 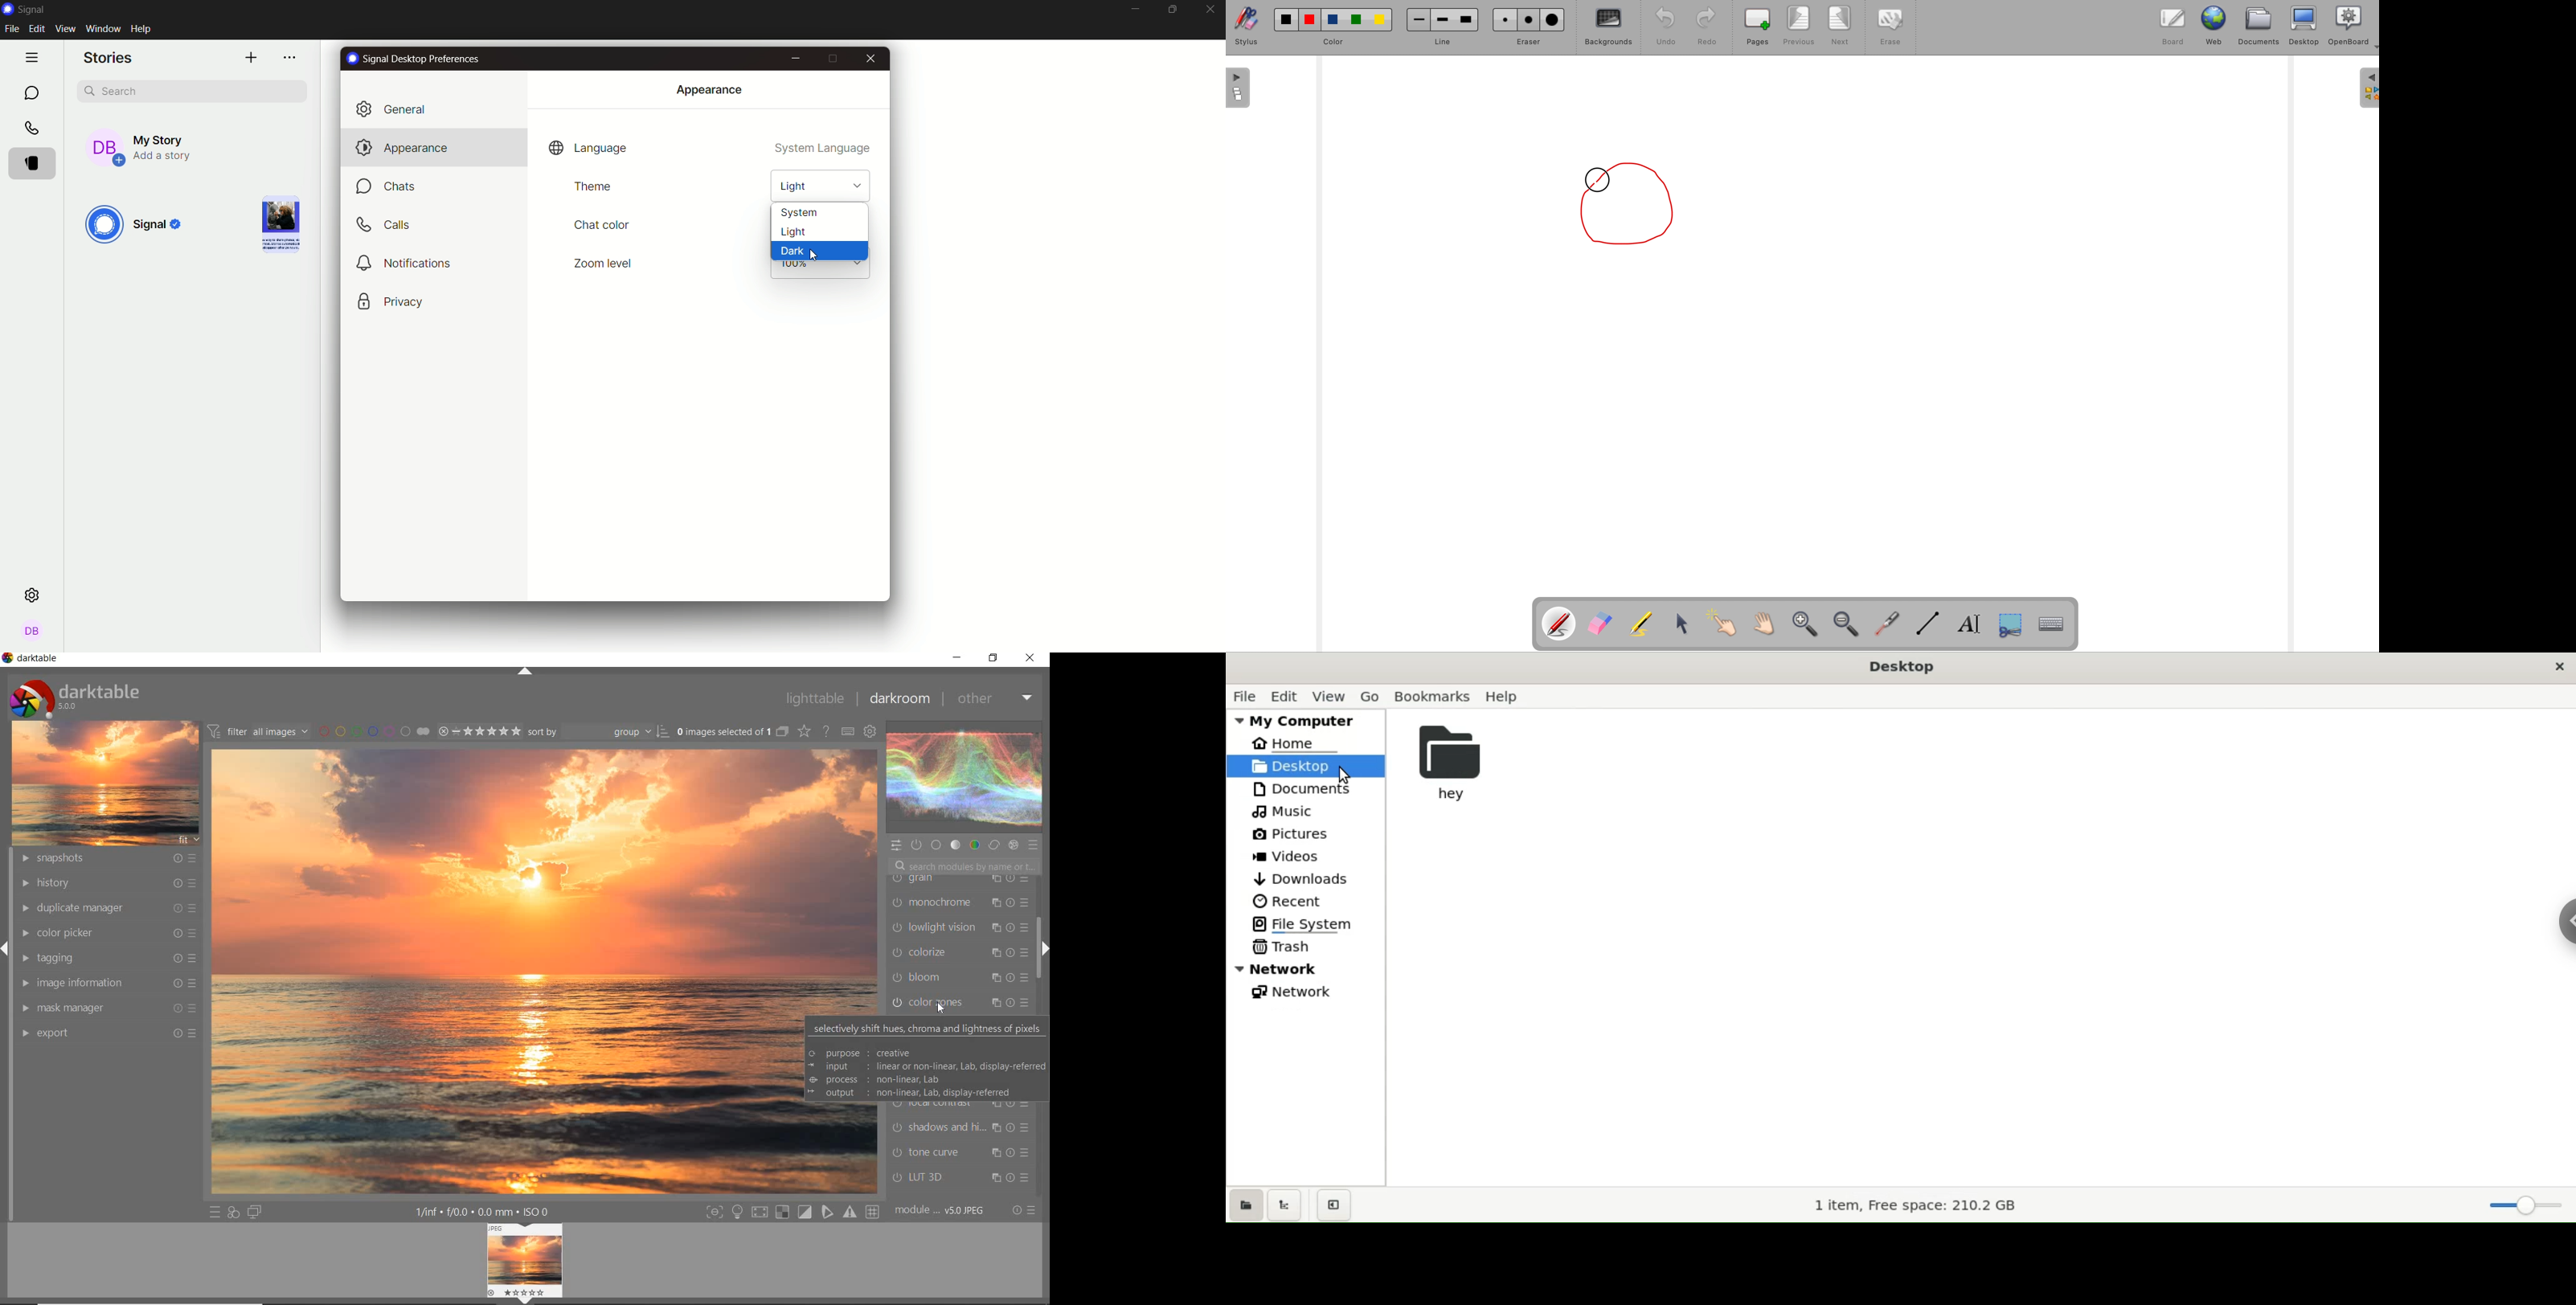 What do you see at coordinates (106, 906) in the screenshot?
I see `DUPLICATE MANAGER` at bounding box center [106, 906].